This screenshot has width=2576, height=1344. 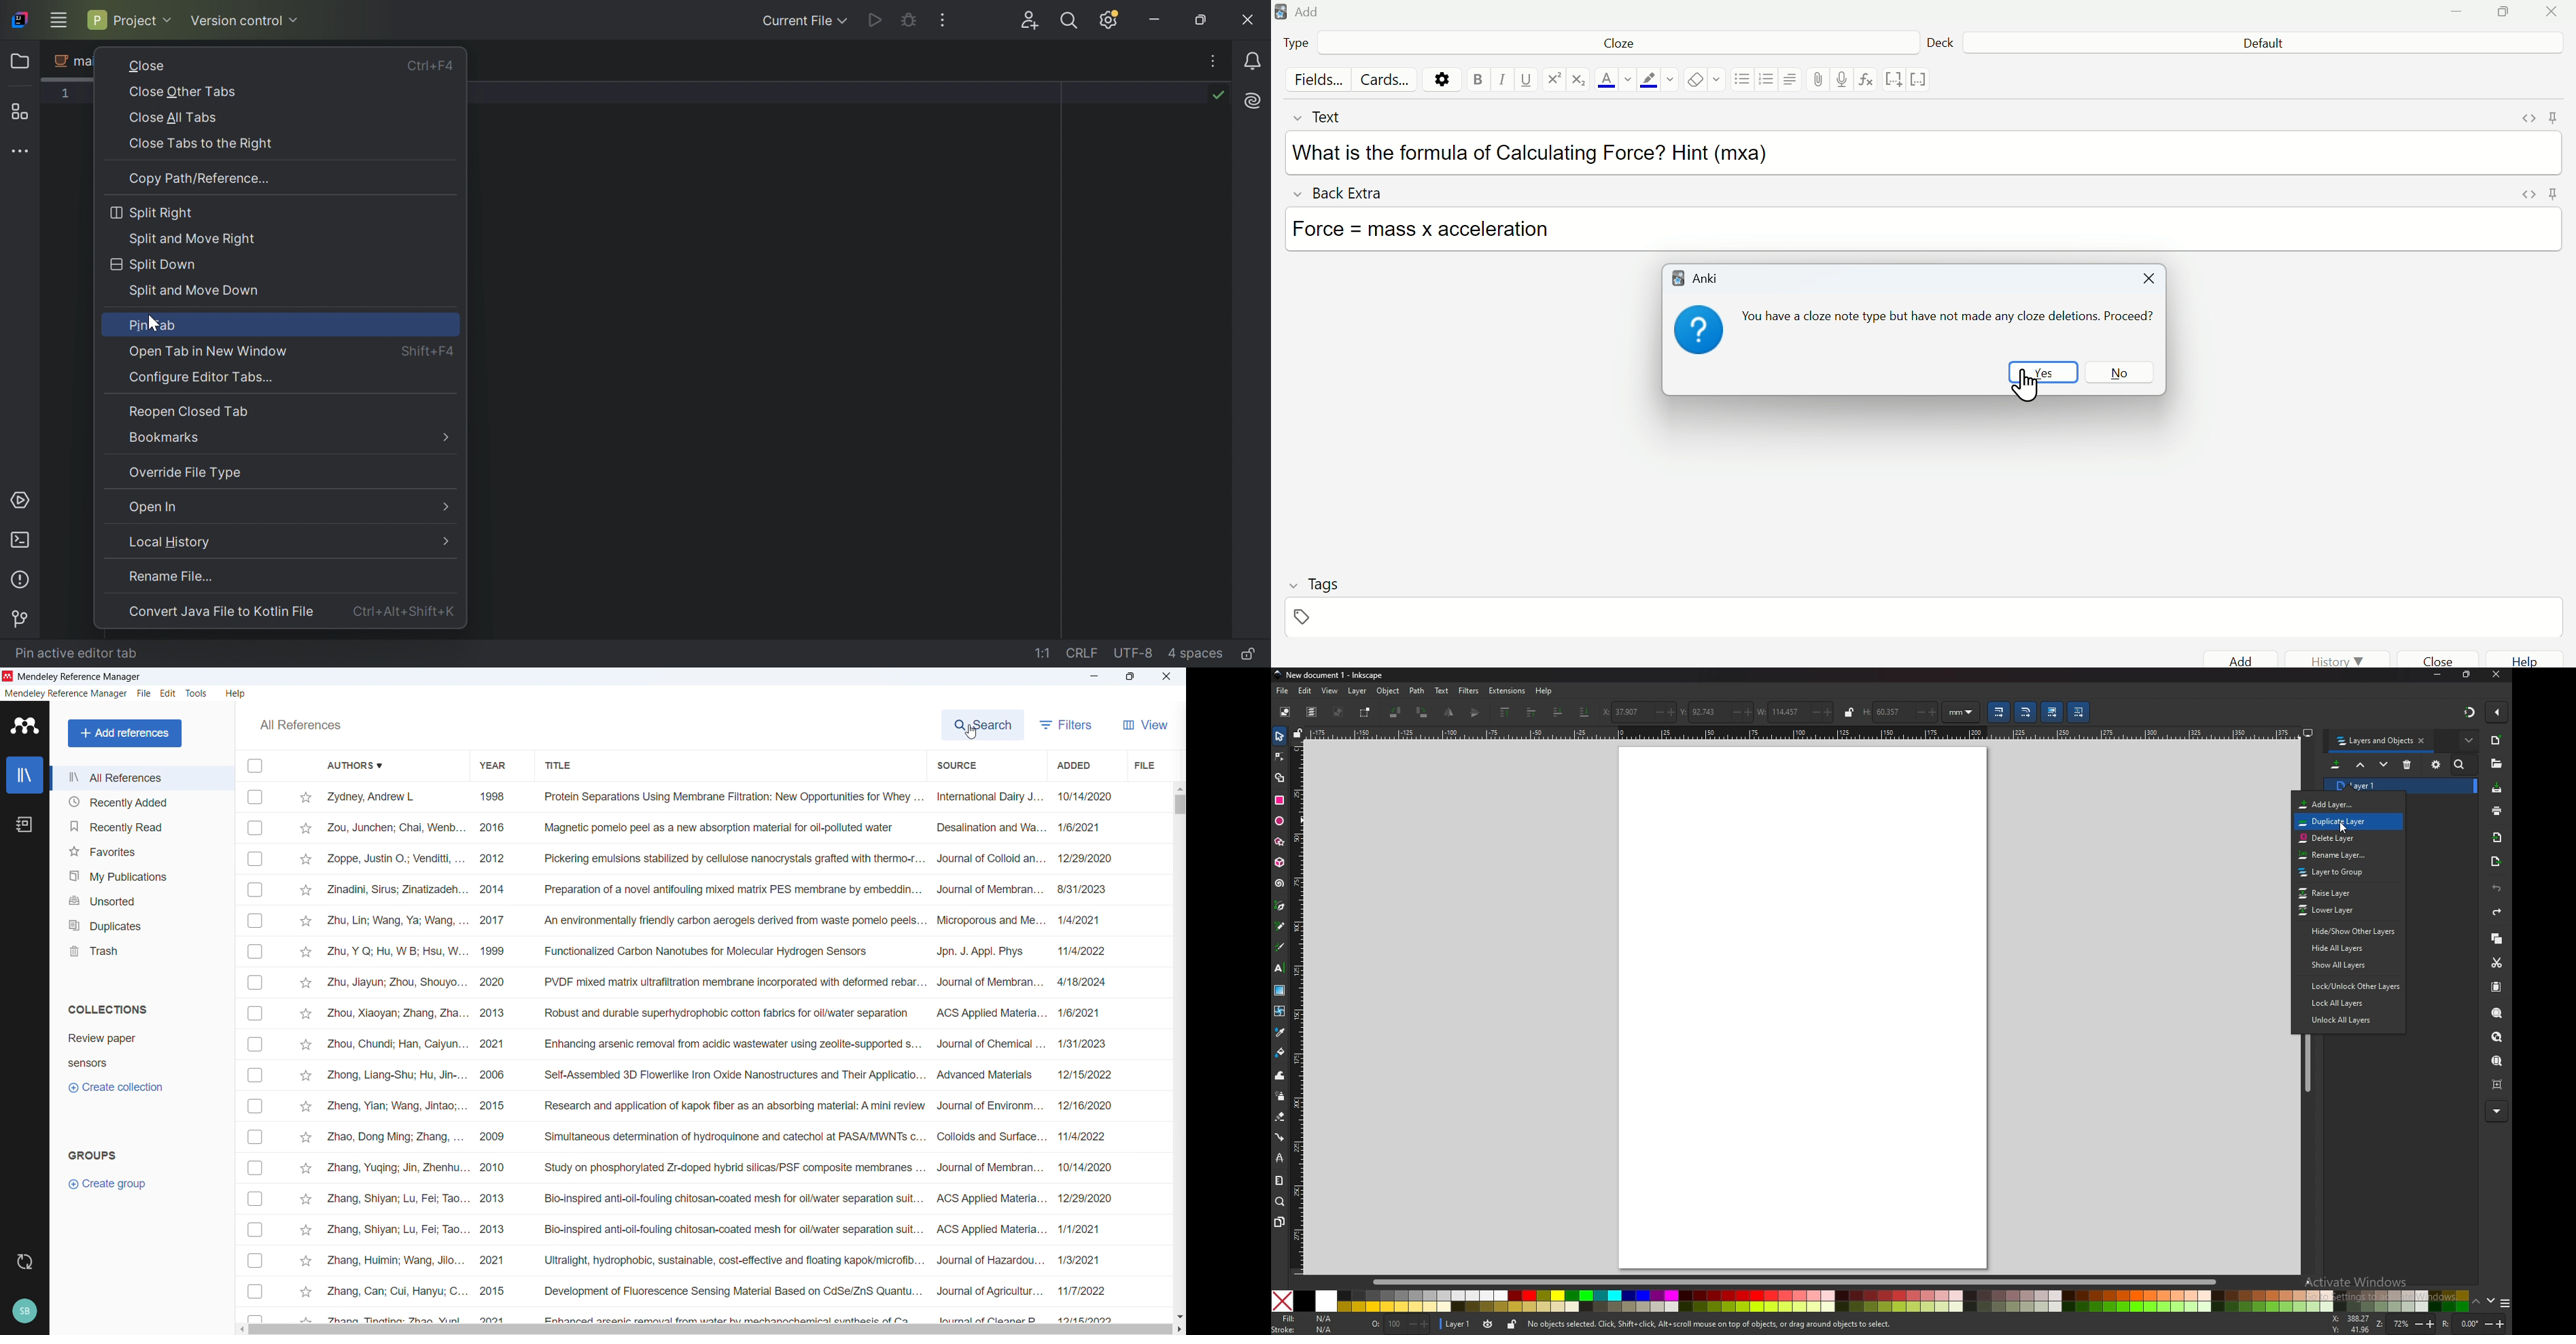 What do you see at coordinates (1281, 1118) in the screenshot?
I see `erase` at bounding box center [1281, 1118].